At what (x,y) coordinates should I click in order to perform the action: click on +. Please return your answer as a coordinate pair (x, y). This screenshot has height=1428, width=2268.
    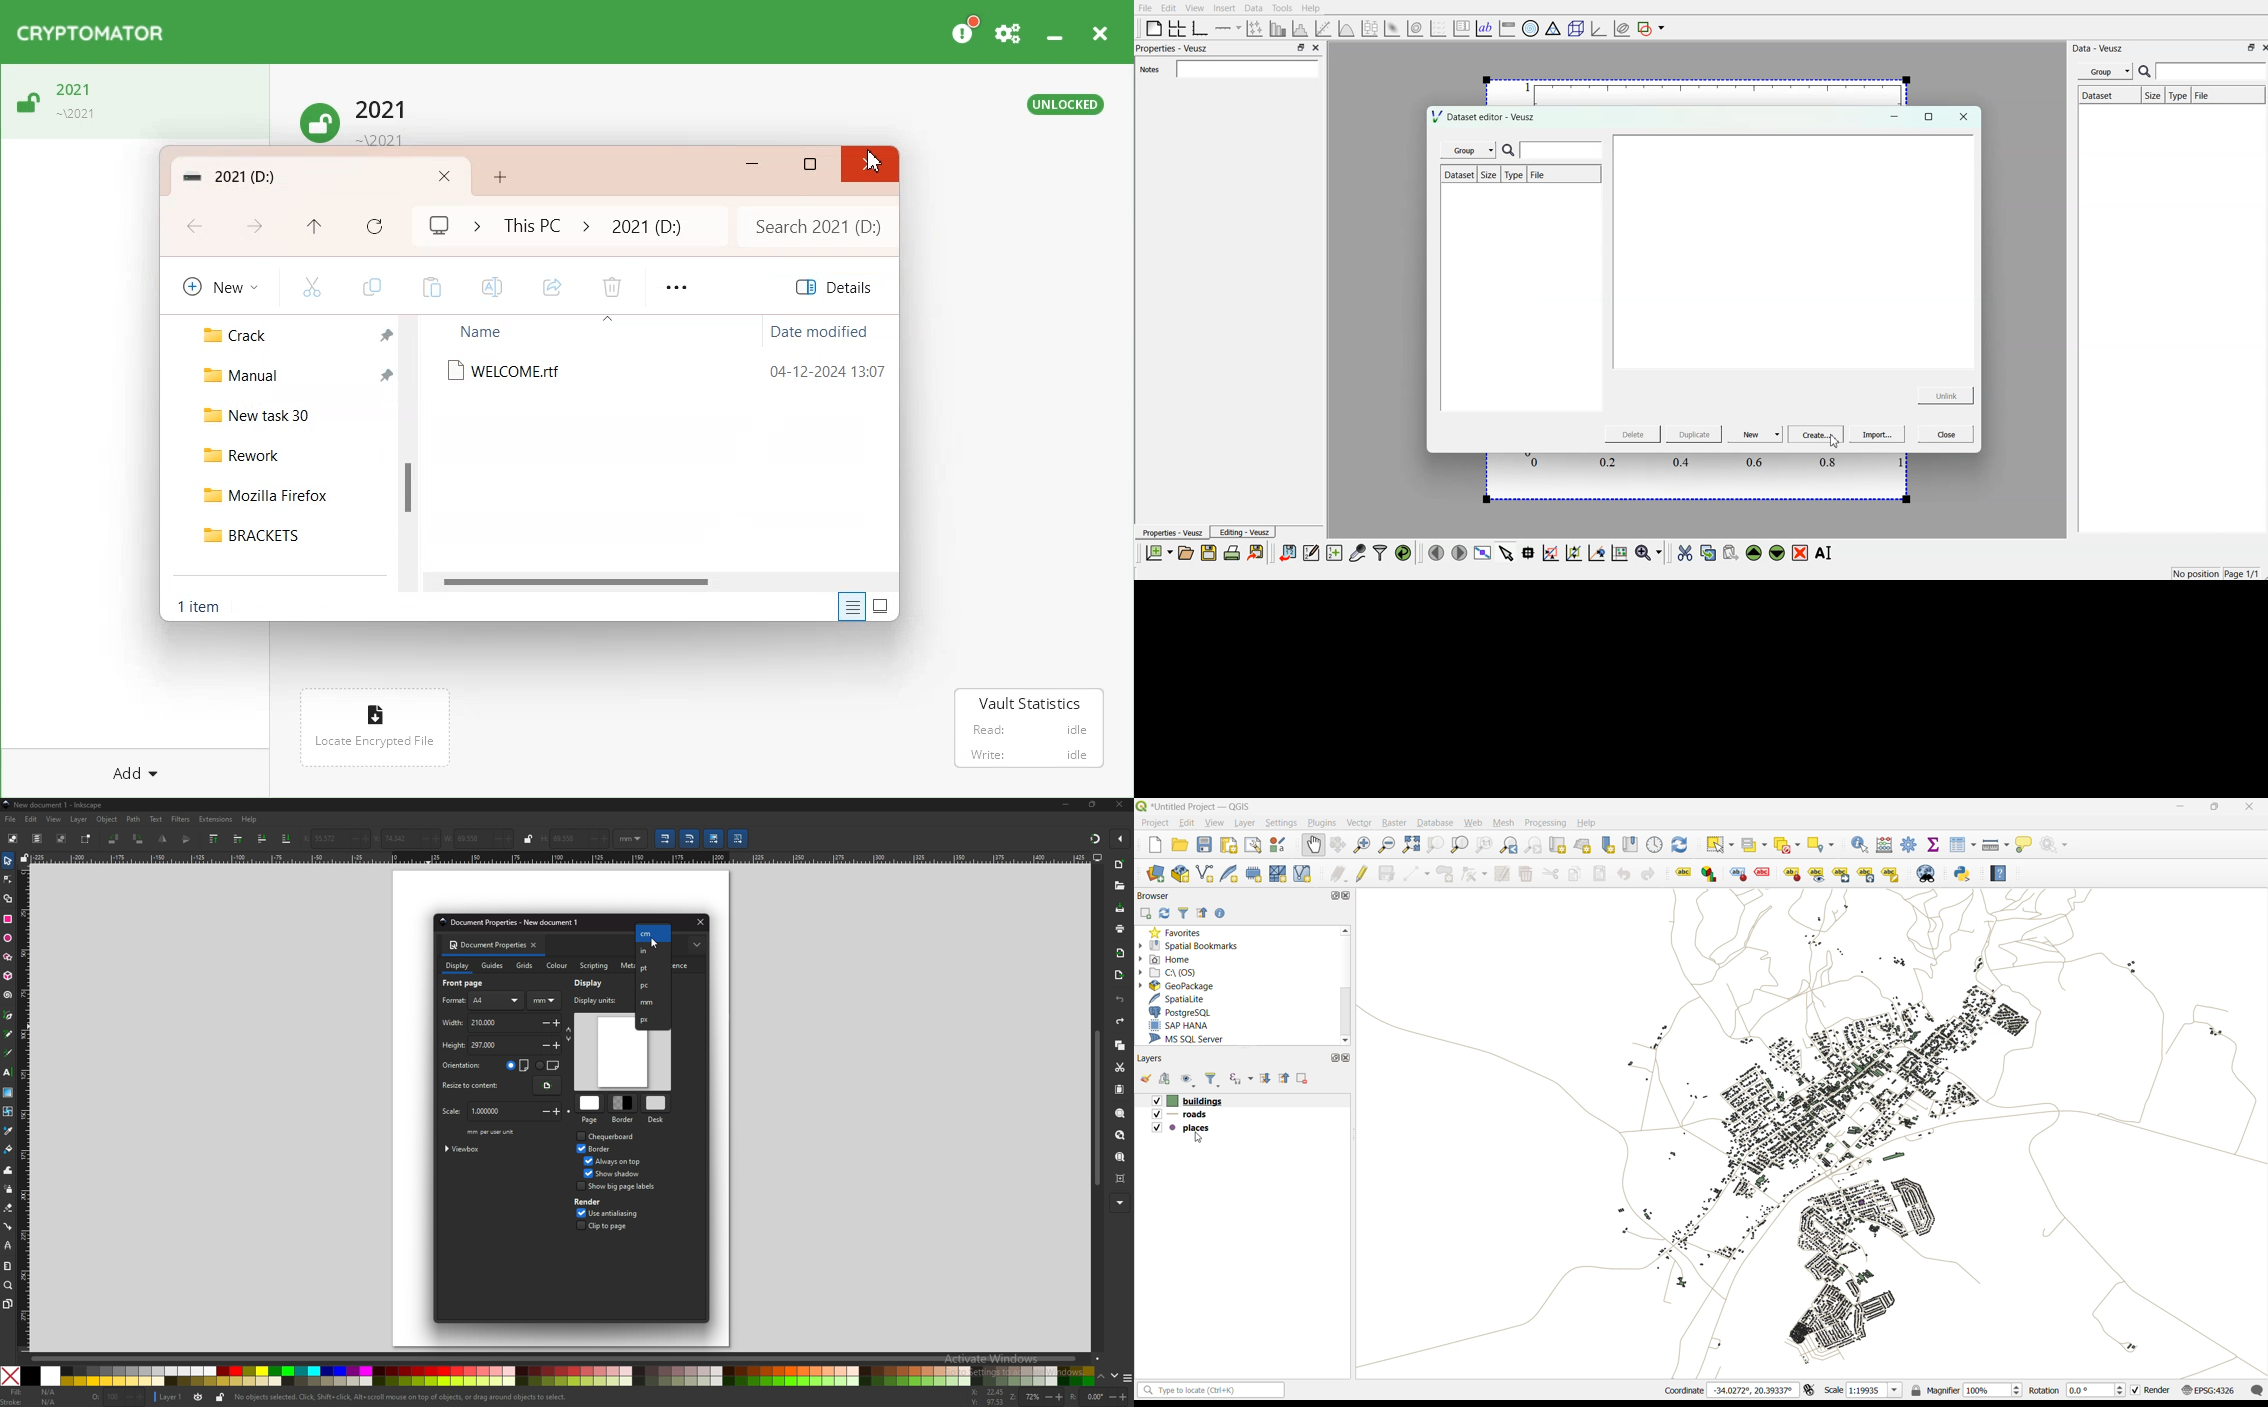
    Looking at the image, I should click on (559, 1112).